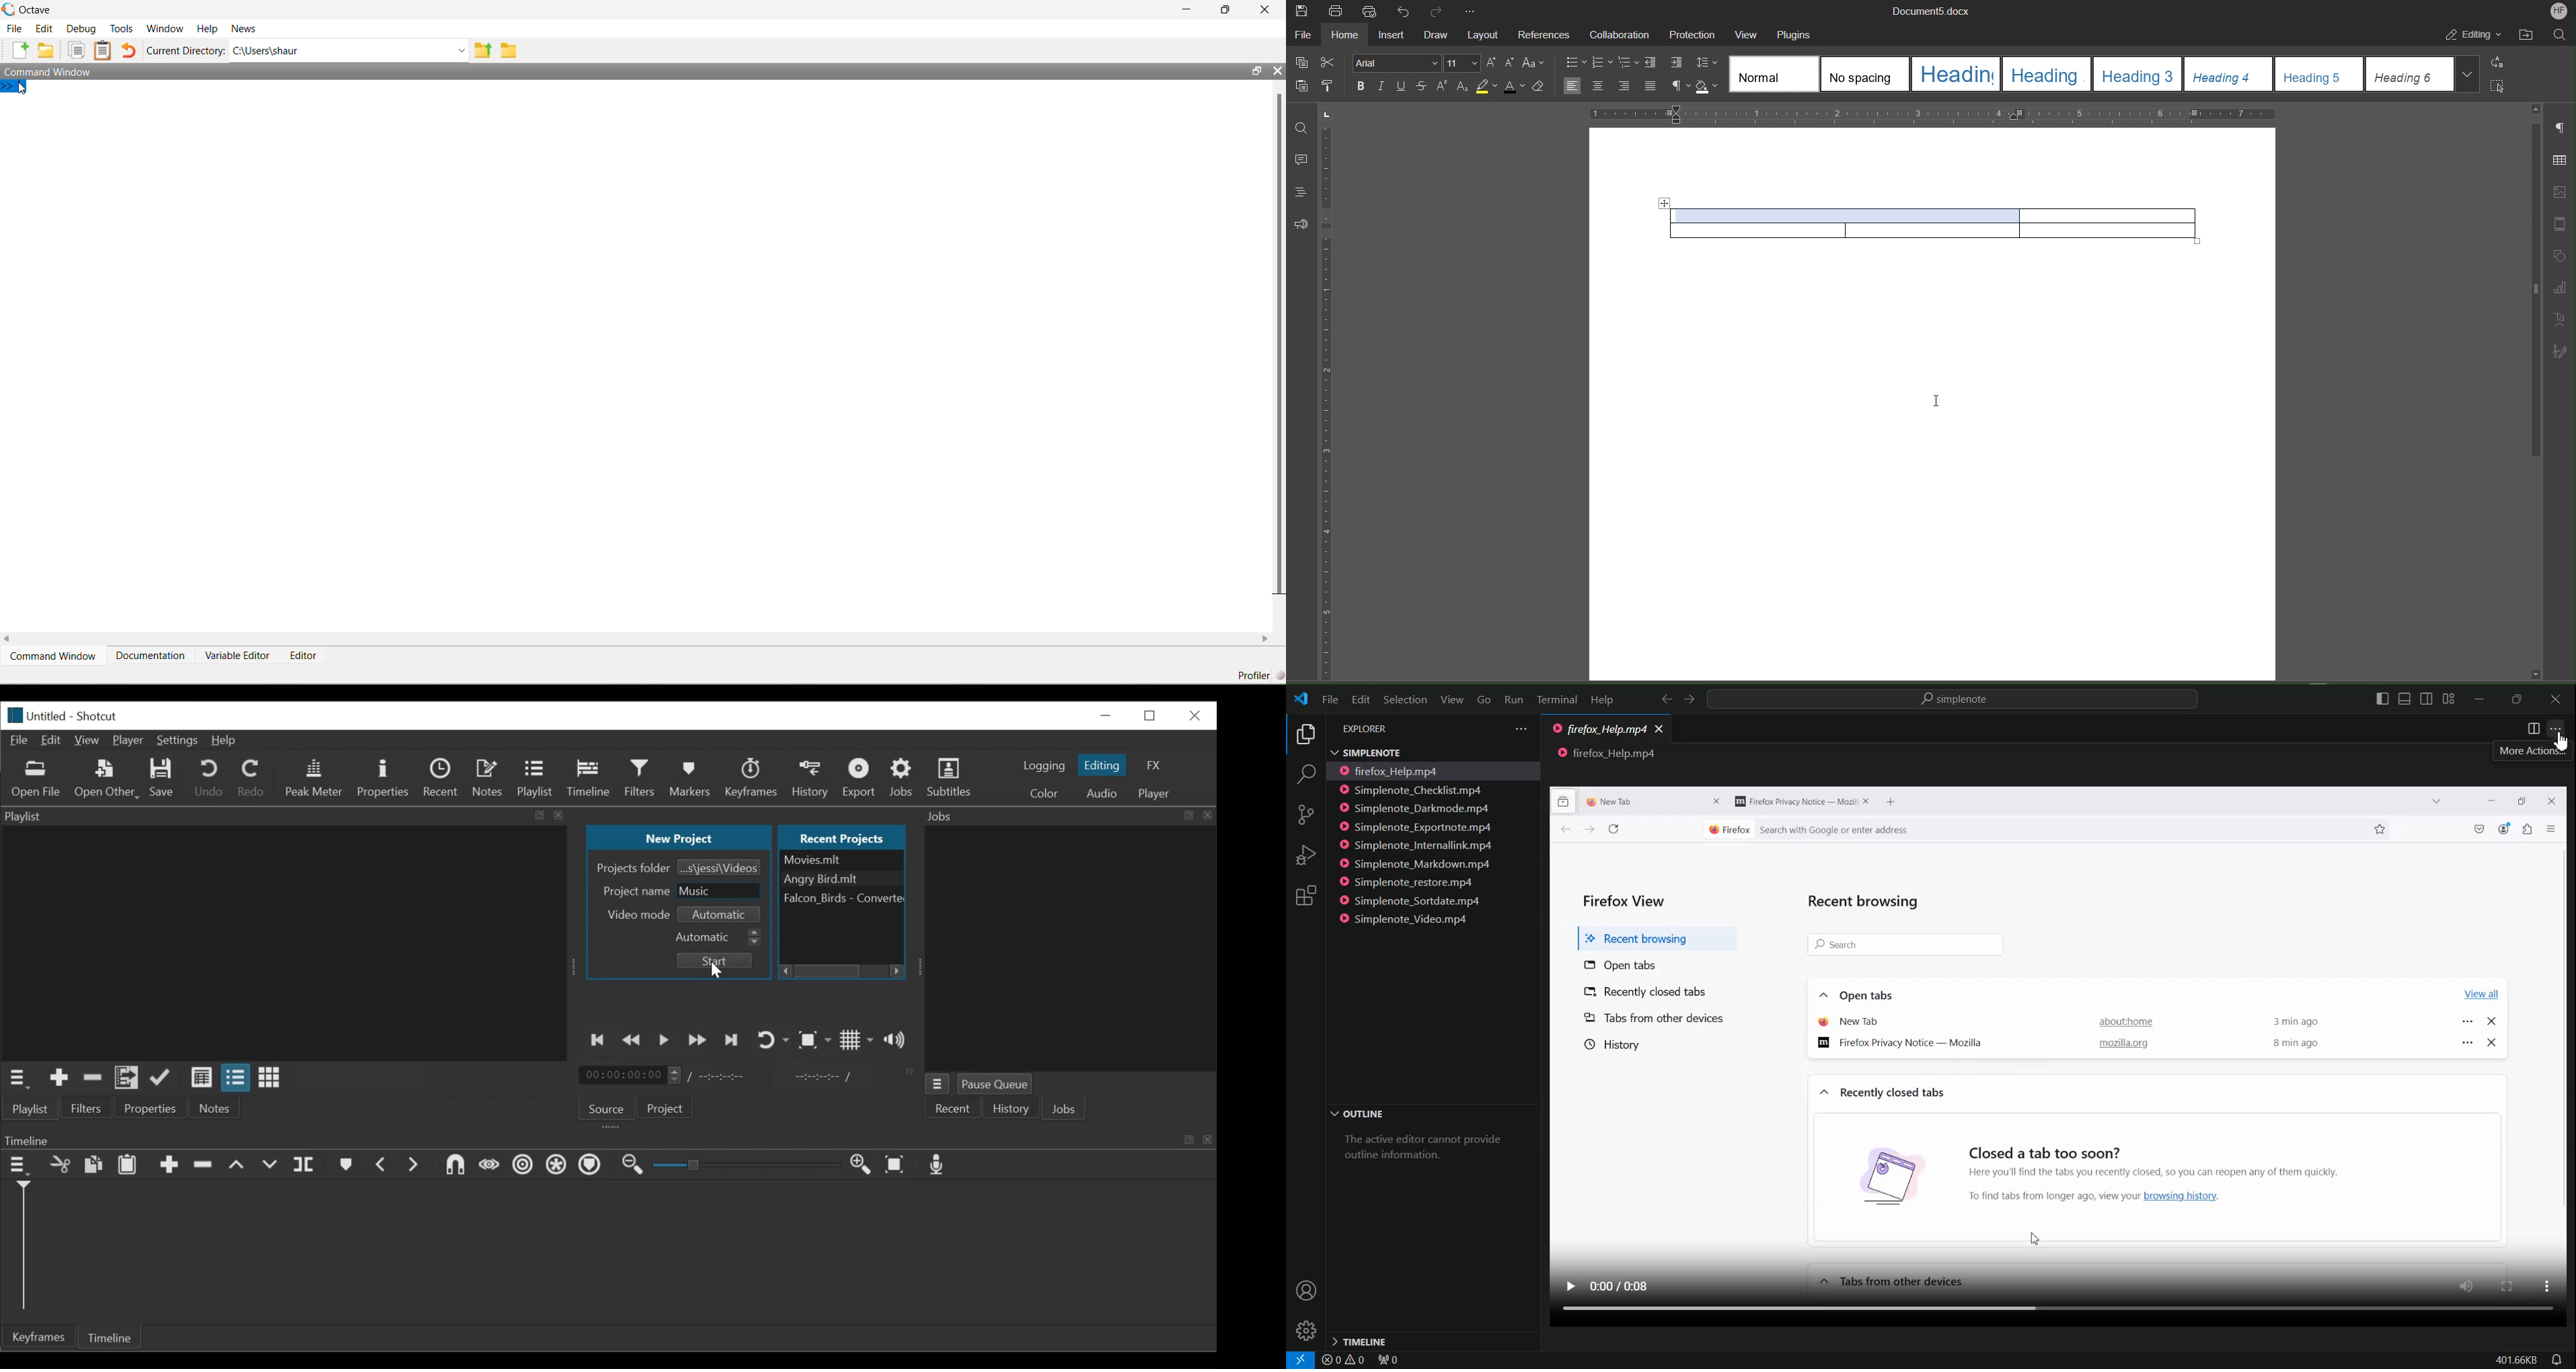  Describe the element at coordinates (1709, 87) in the screenshot. I see `Shadow` at that location.